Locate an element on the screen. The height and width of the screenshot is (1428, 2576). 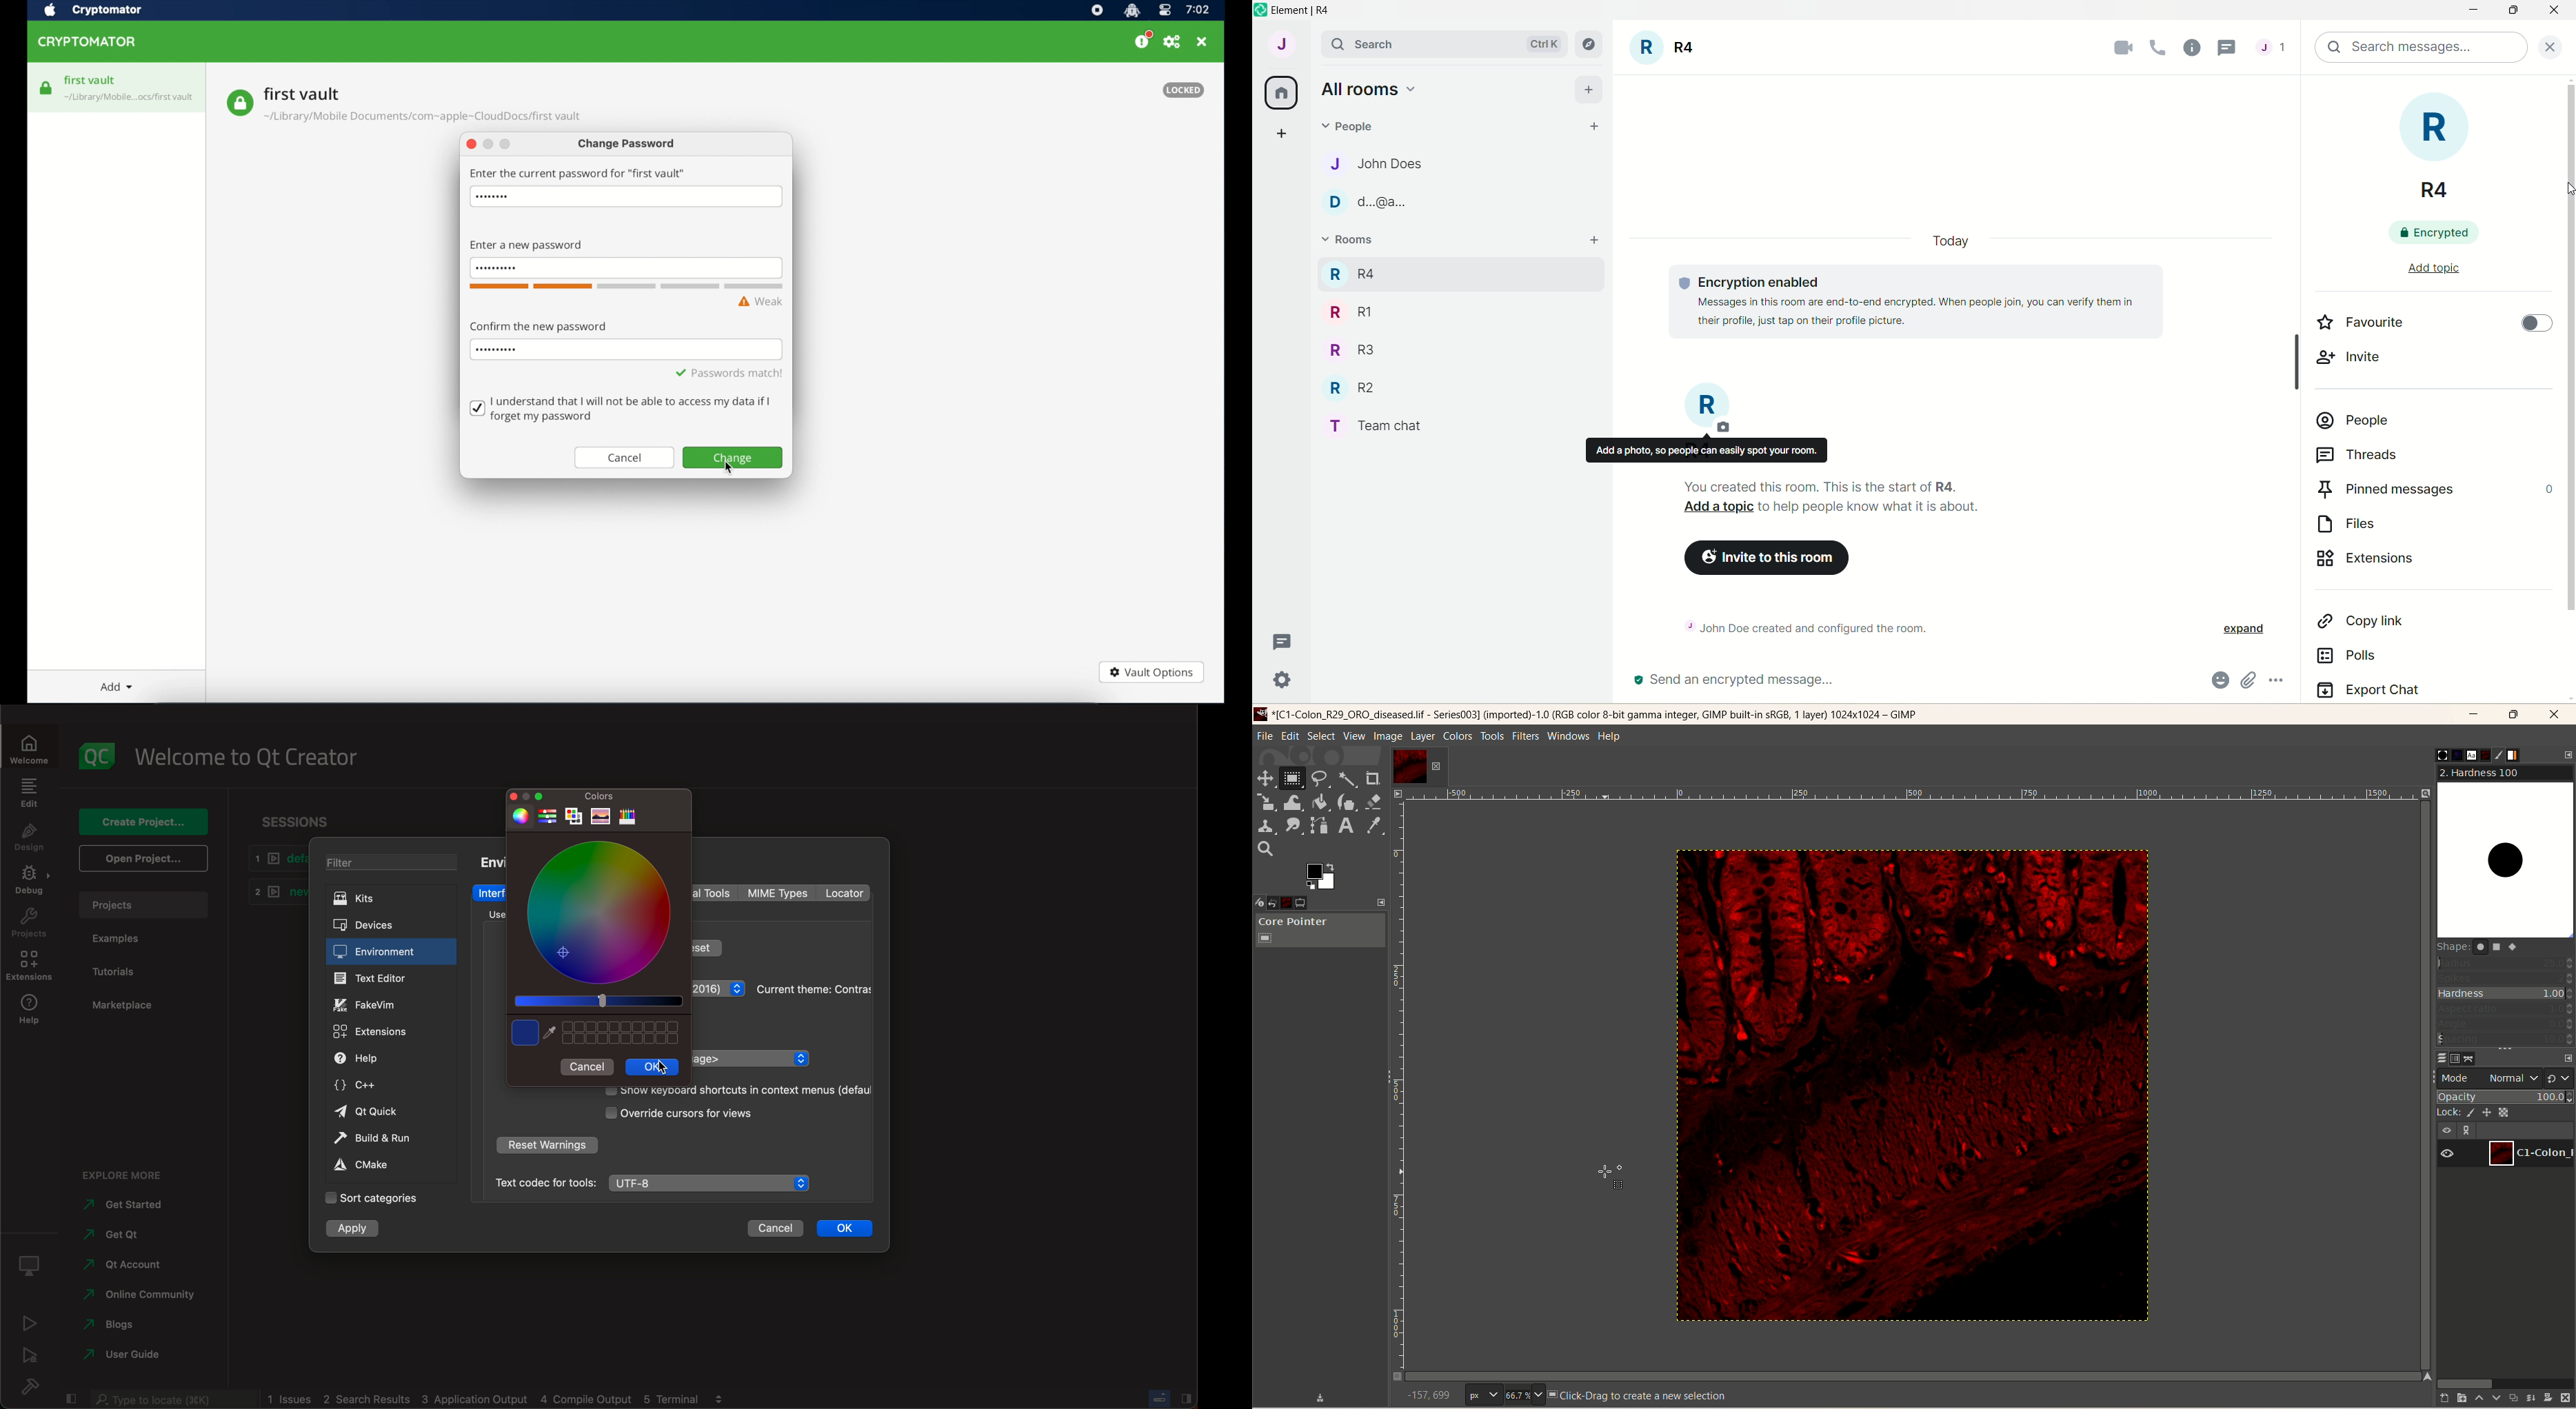
help is located at coordinates (384, 1059).